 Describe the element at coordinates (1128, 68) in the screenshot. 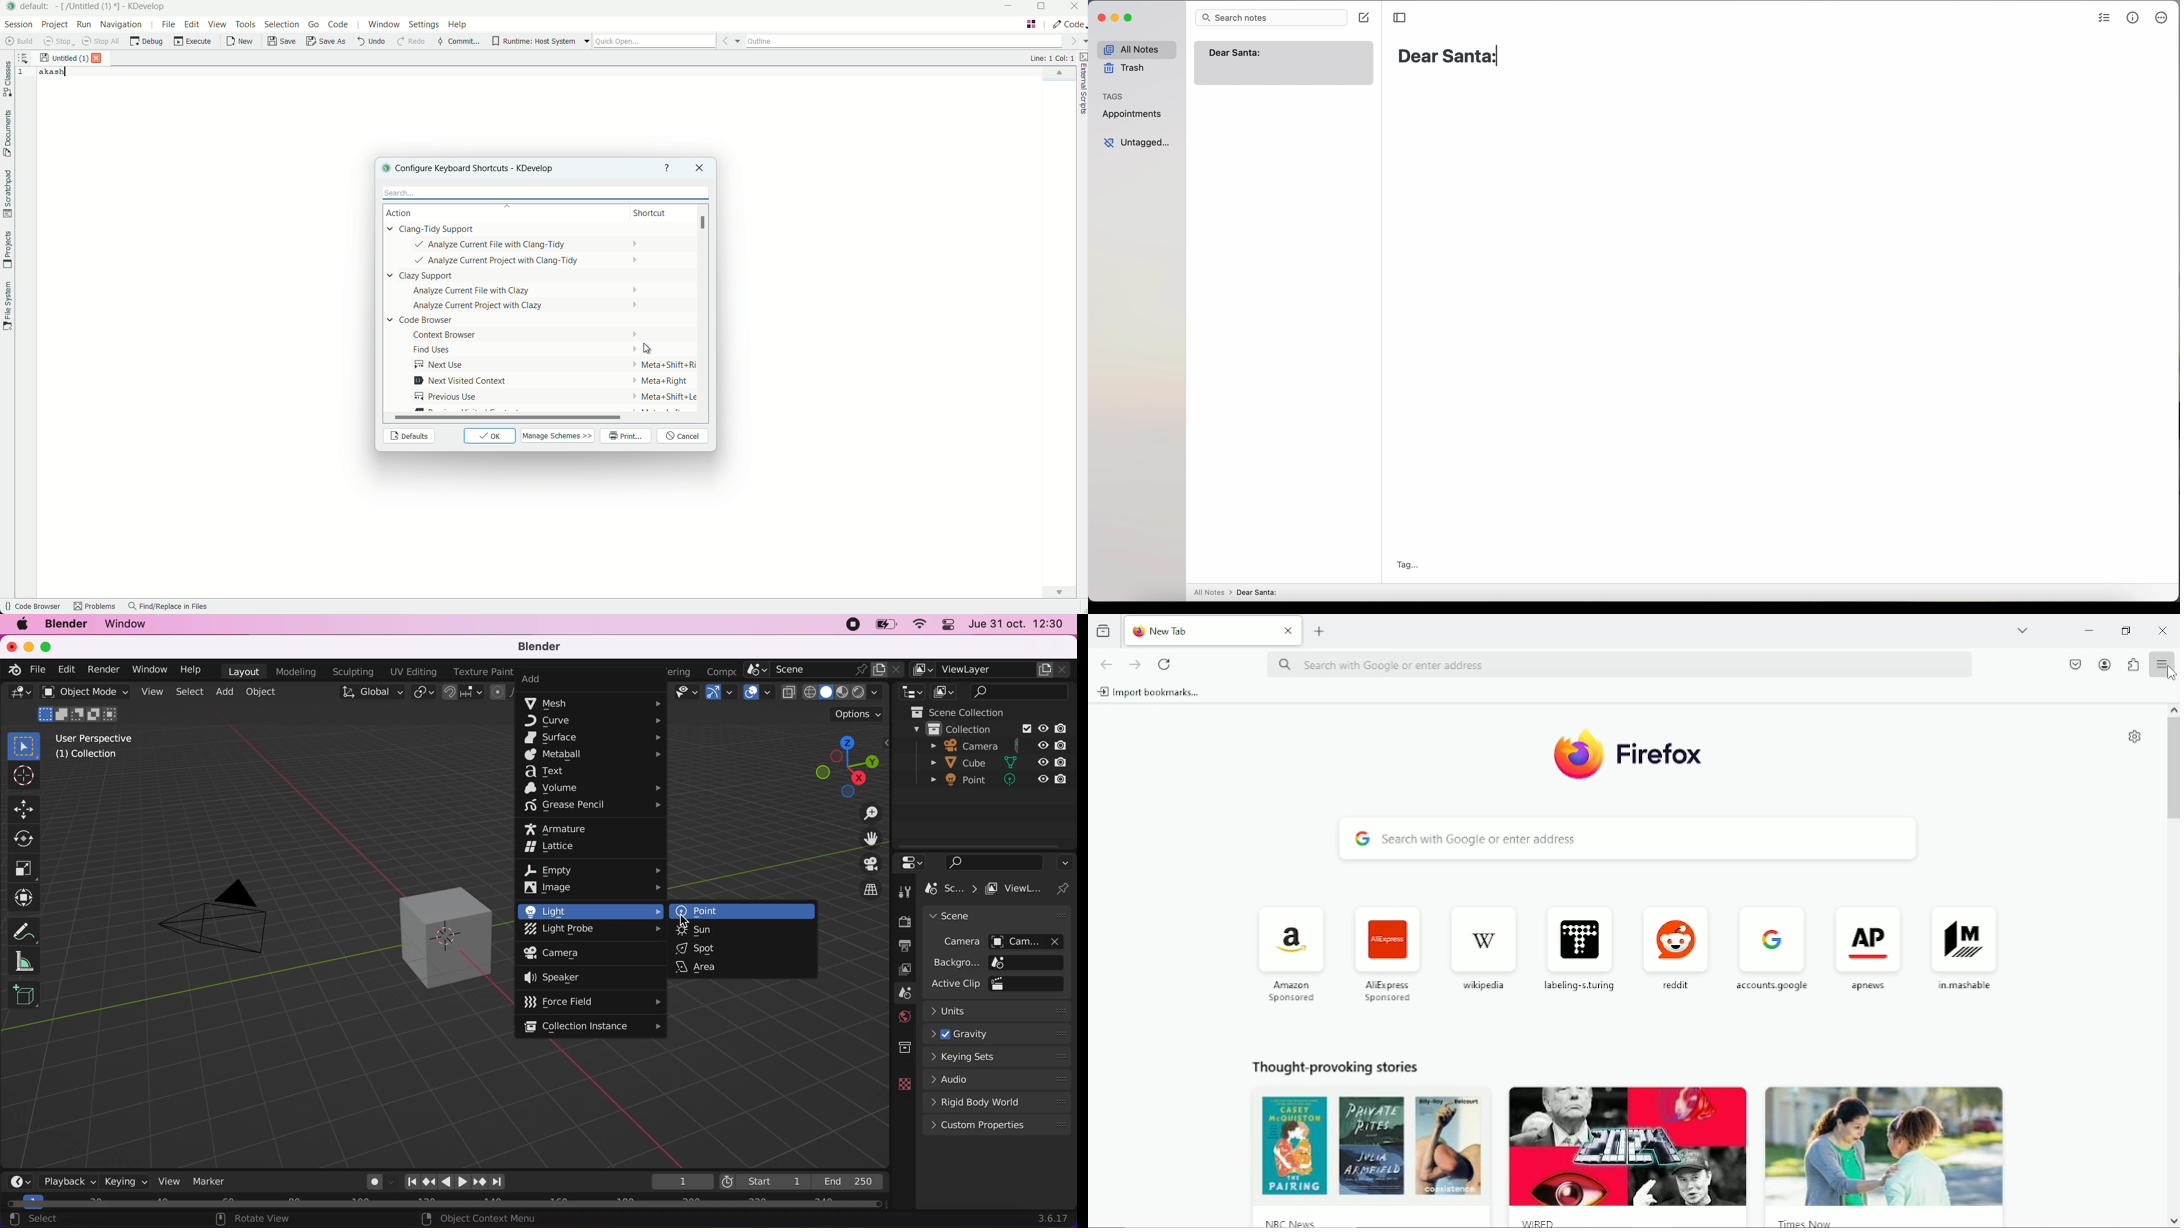

I see `trash` at that location.